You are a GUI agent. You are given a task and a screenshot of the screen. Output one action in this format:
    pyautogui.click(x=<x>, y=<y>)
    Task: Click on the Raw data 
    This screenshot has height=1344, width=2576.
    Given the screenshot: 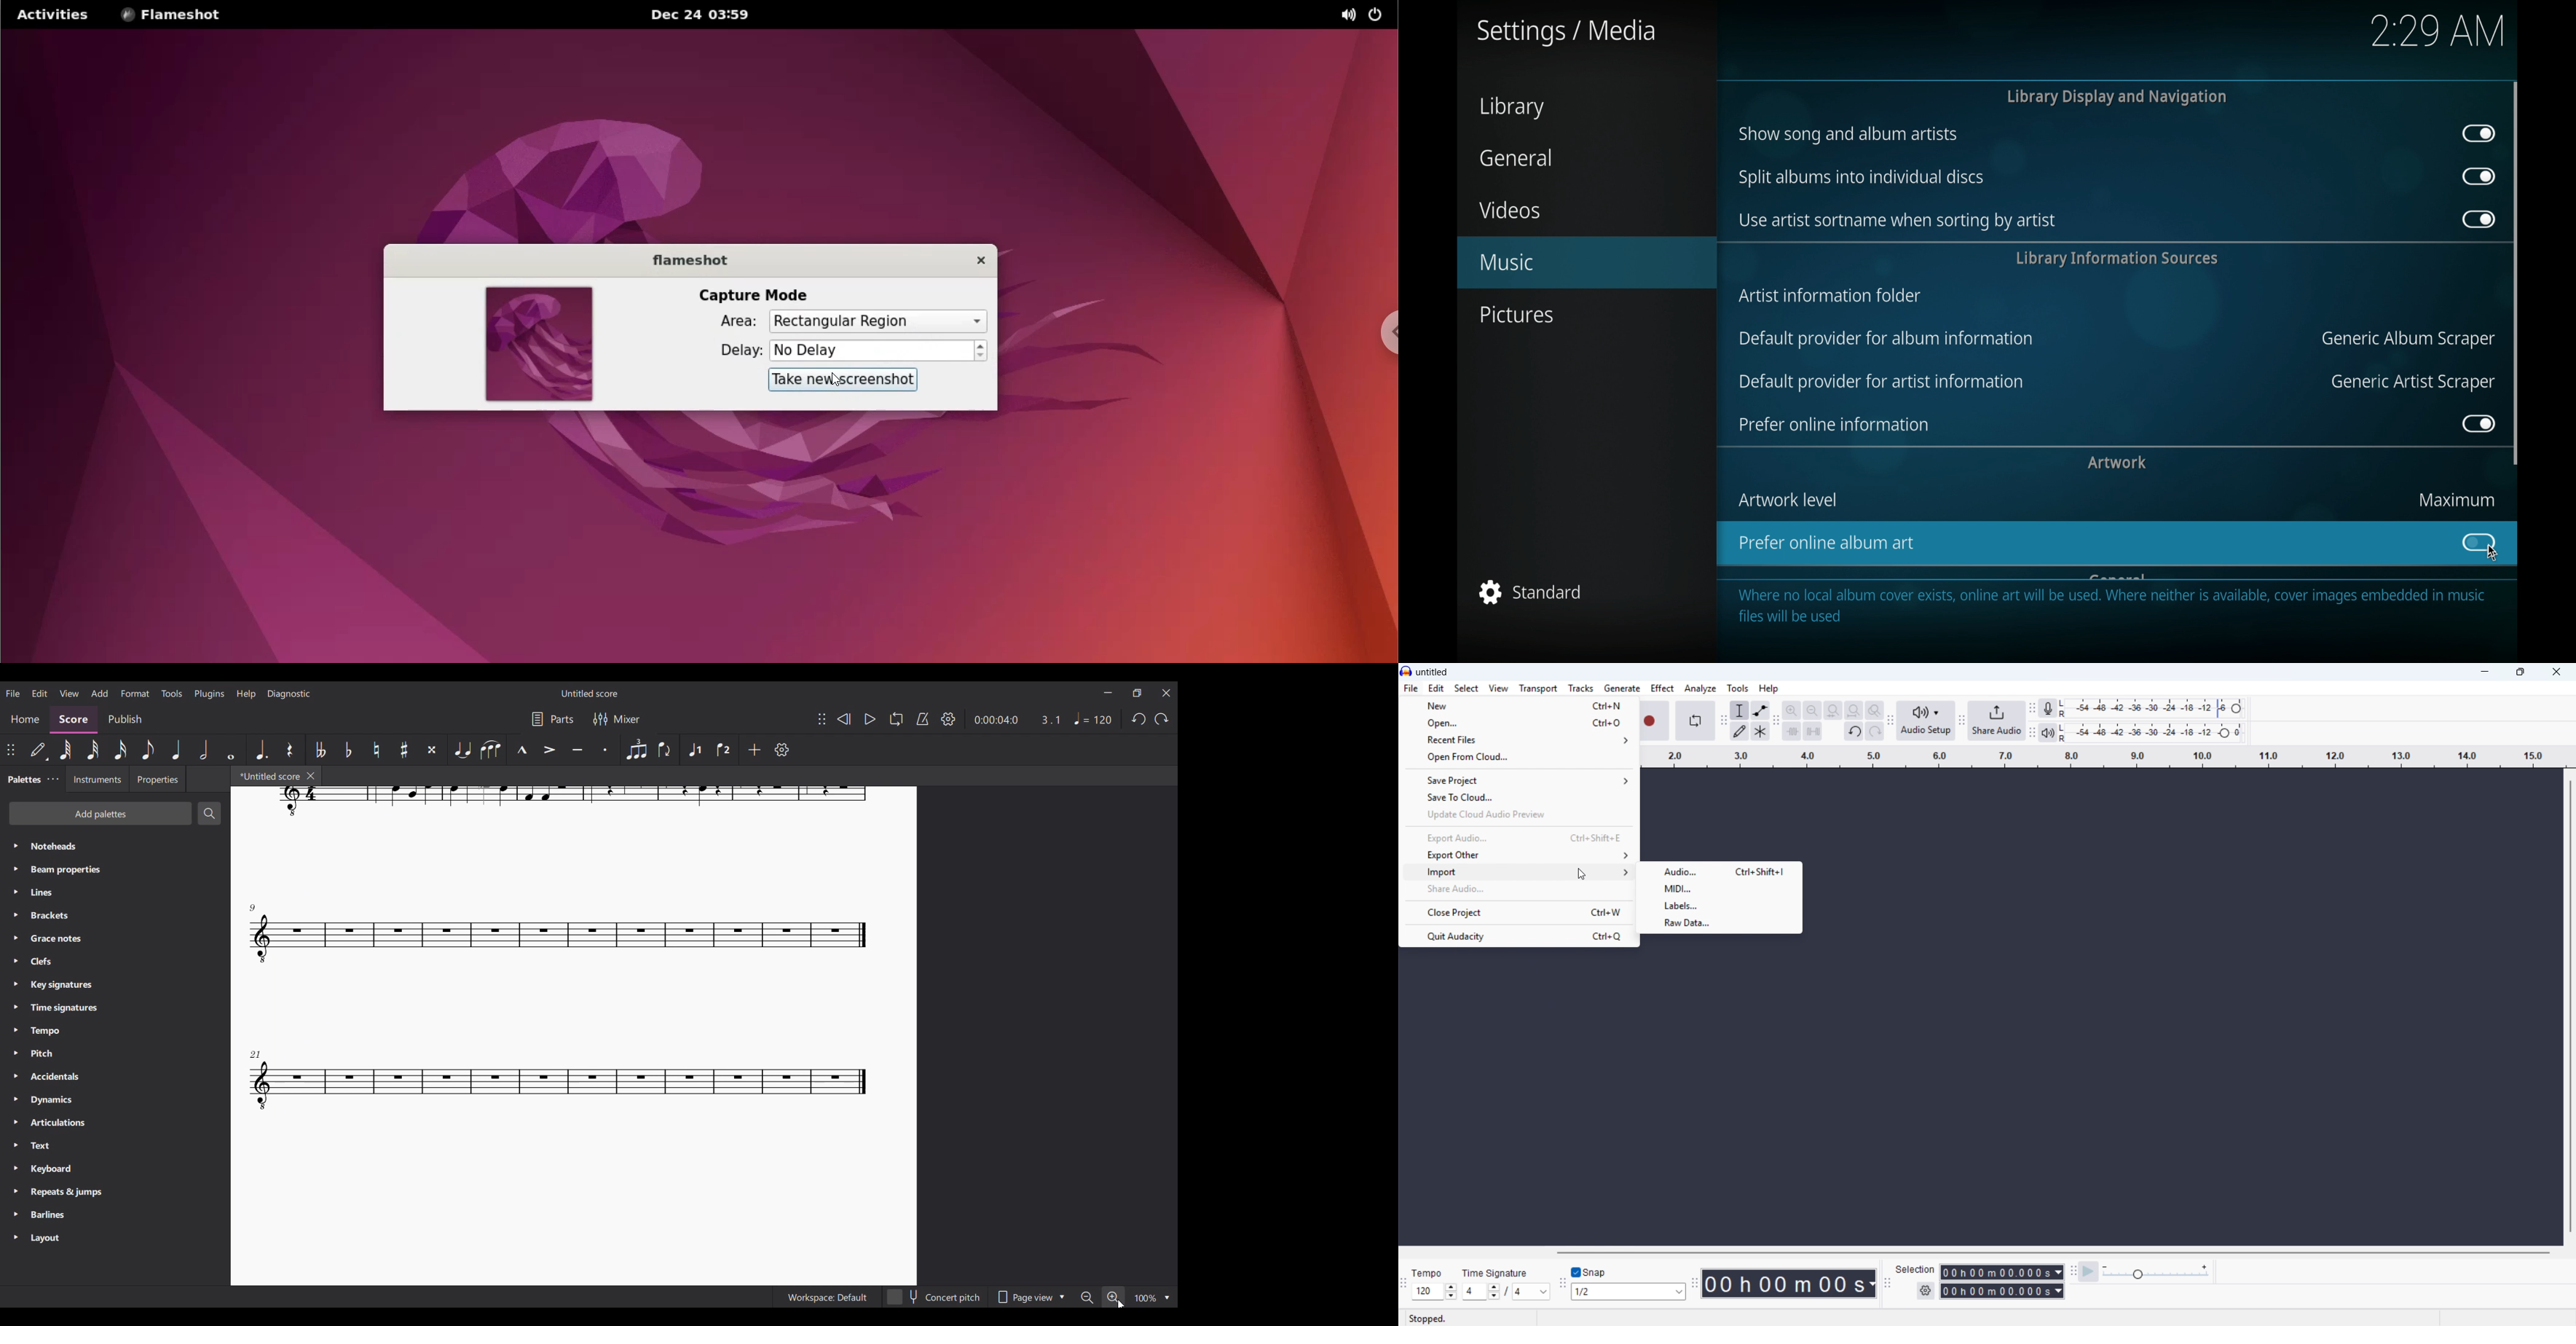 What is the action you would take?
    pyautogui.click(x=1721, y=922)
    